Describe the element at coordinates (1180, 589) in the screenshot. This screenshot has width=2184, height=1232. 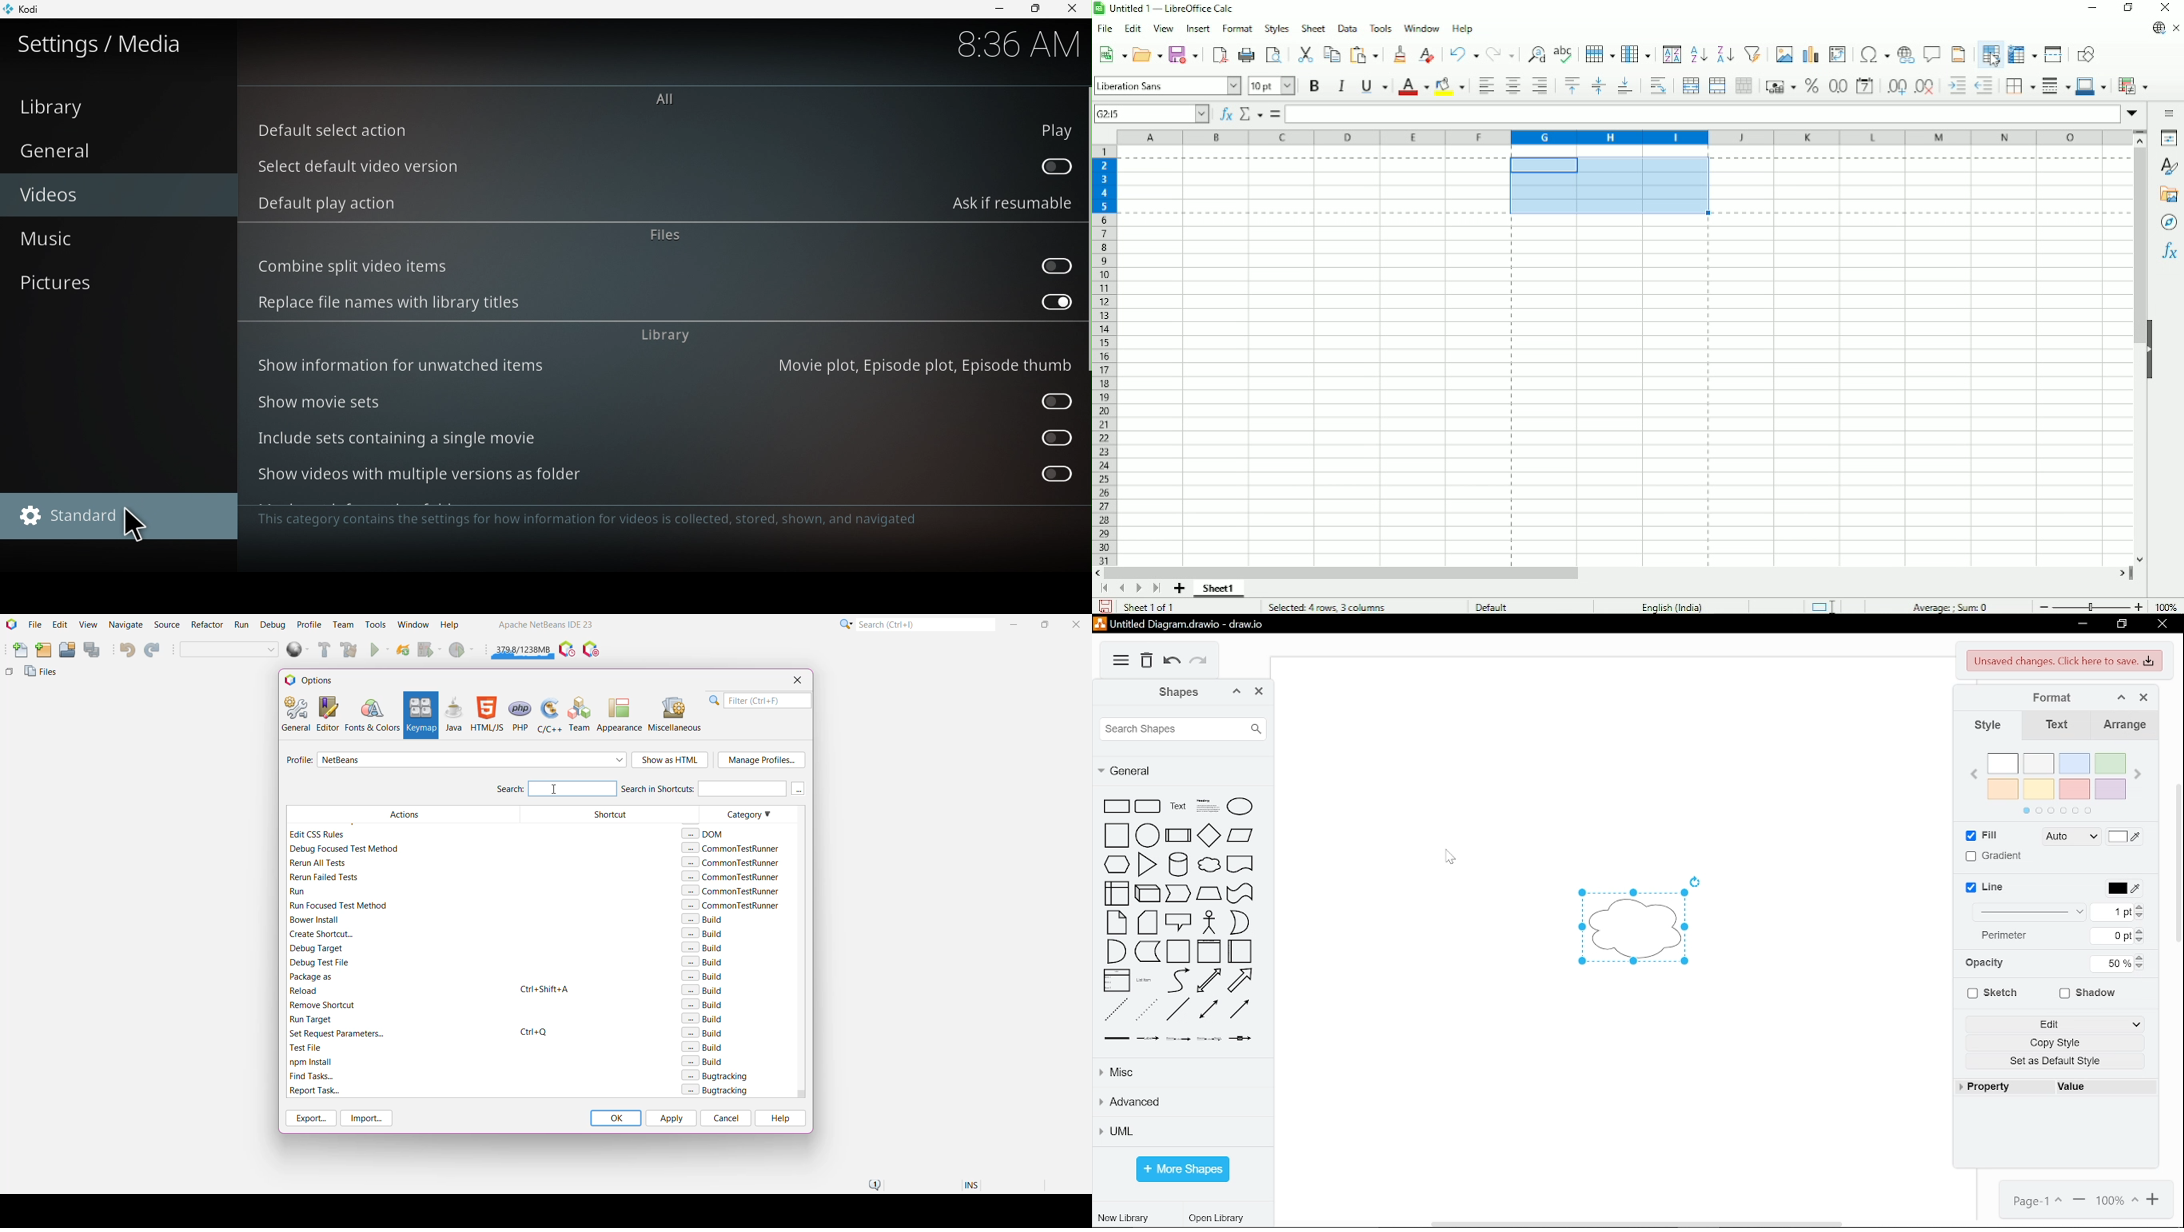
I see `Add sheet` at that location.